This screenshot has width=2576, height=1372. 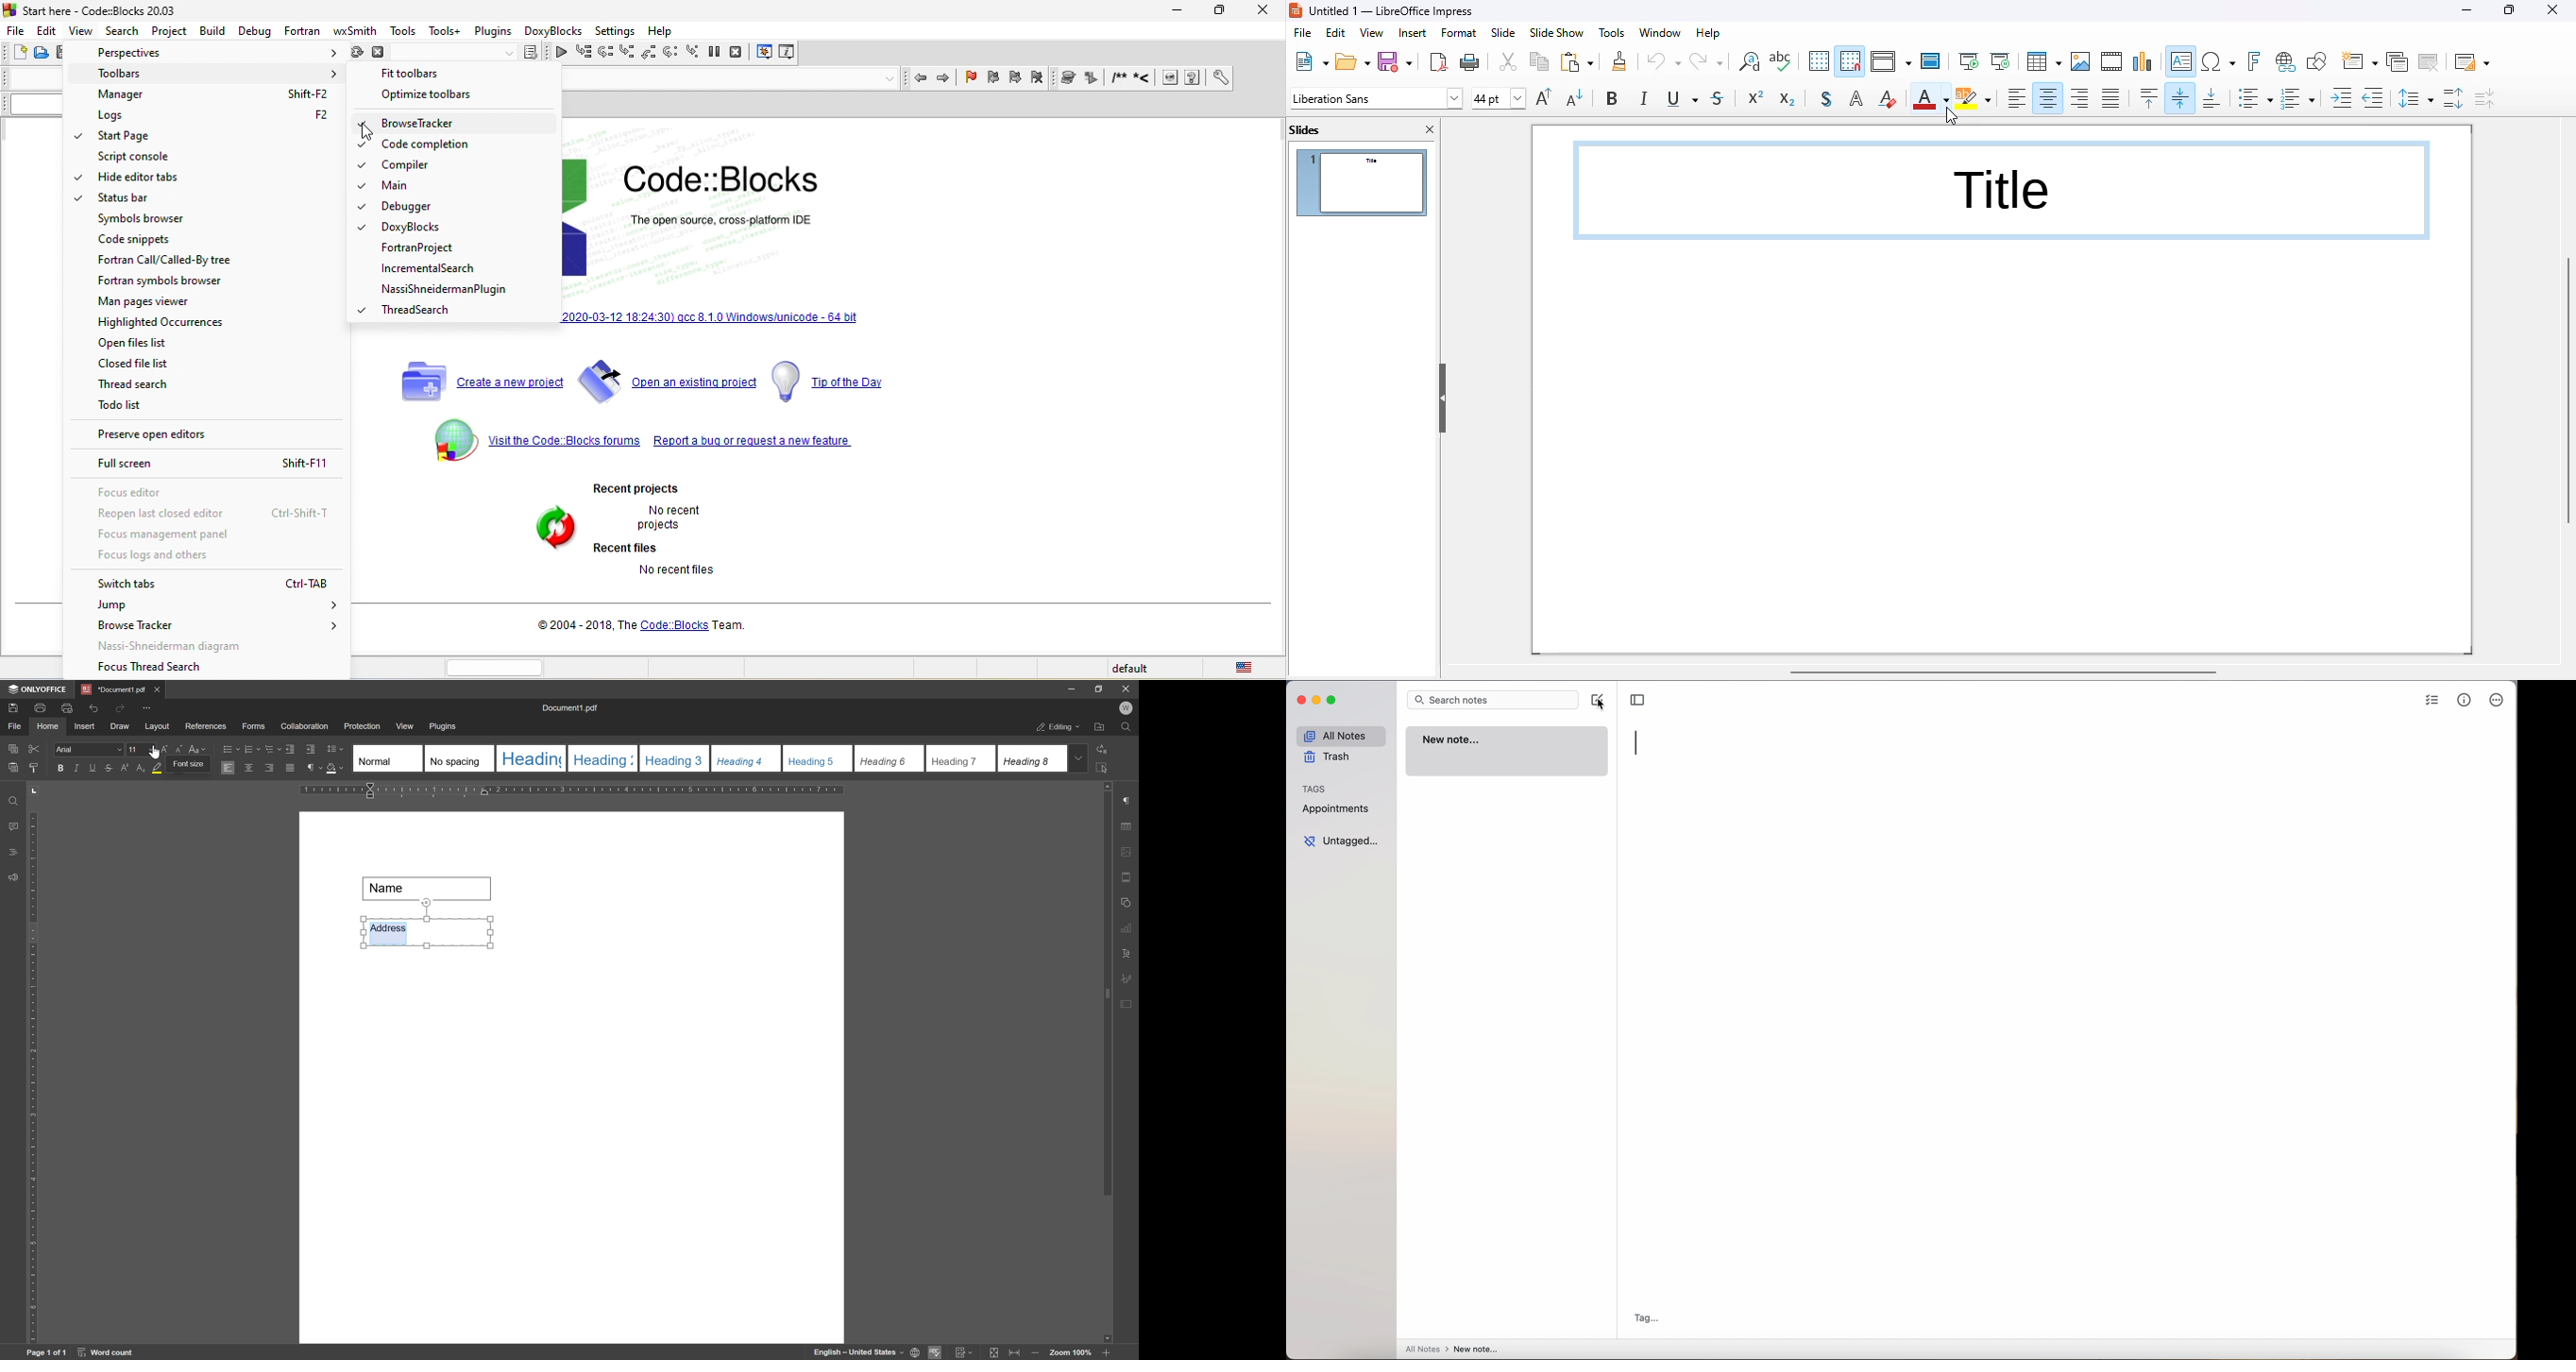 What do you see at coordinates (1443, 398) in the screenshot?
I see `hide` at bounding box center [1443, 398].